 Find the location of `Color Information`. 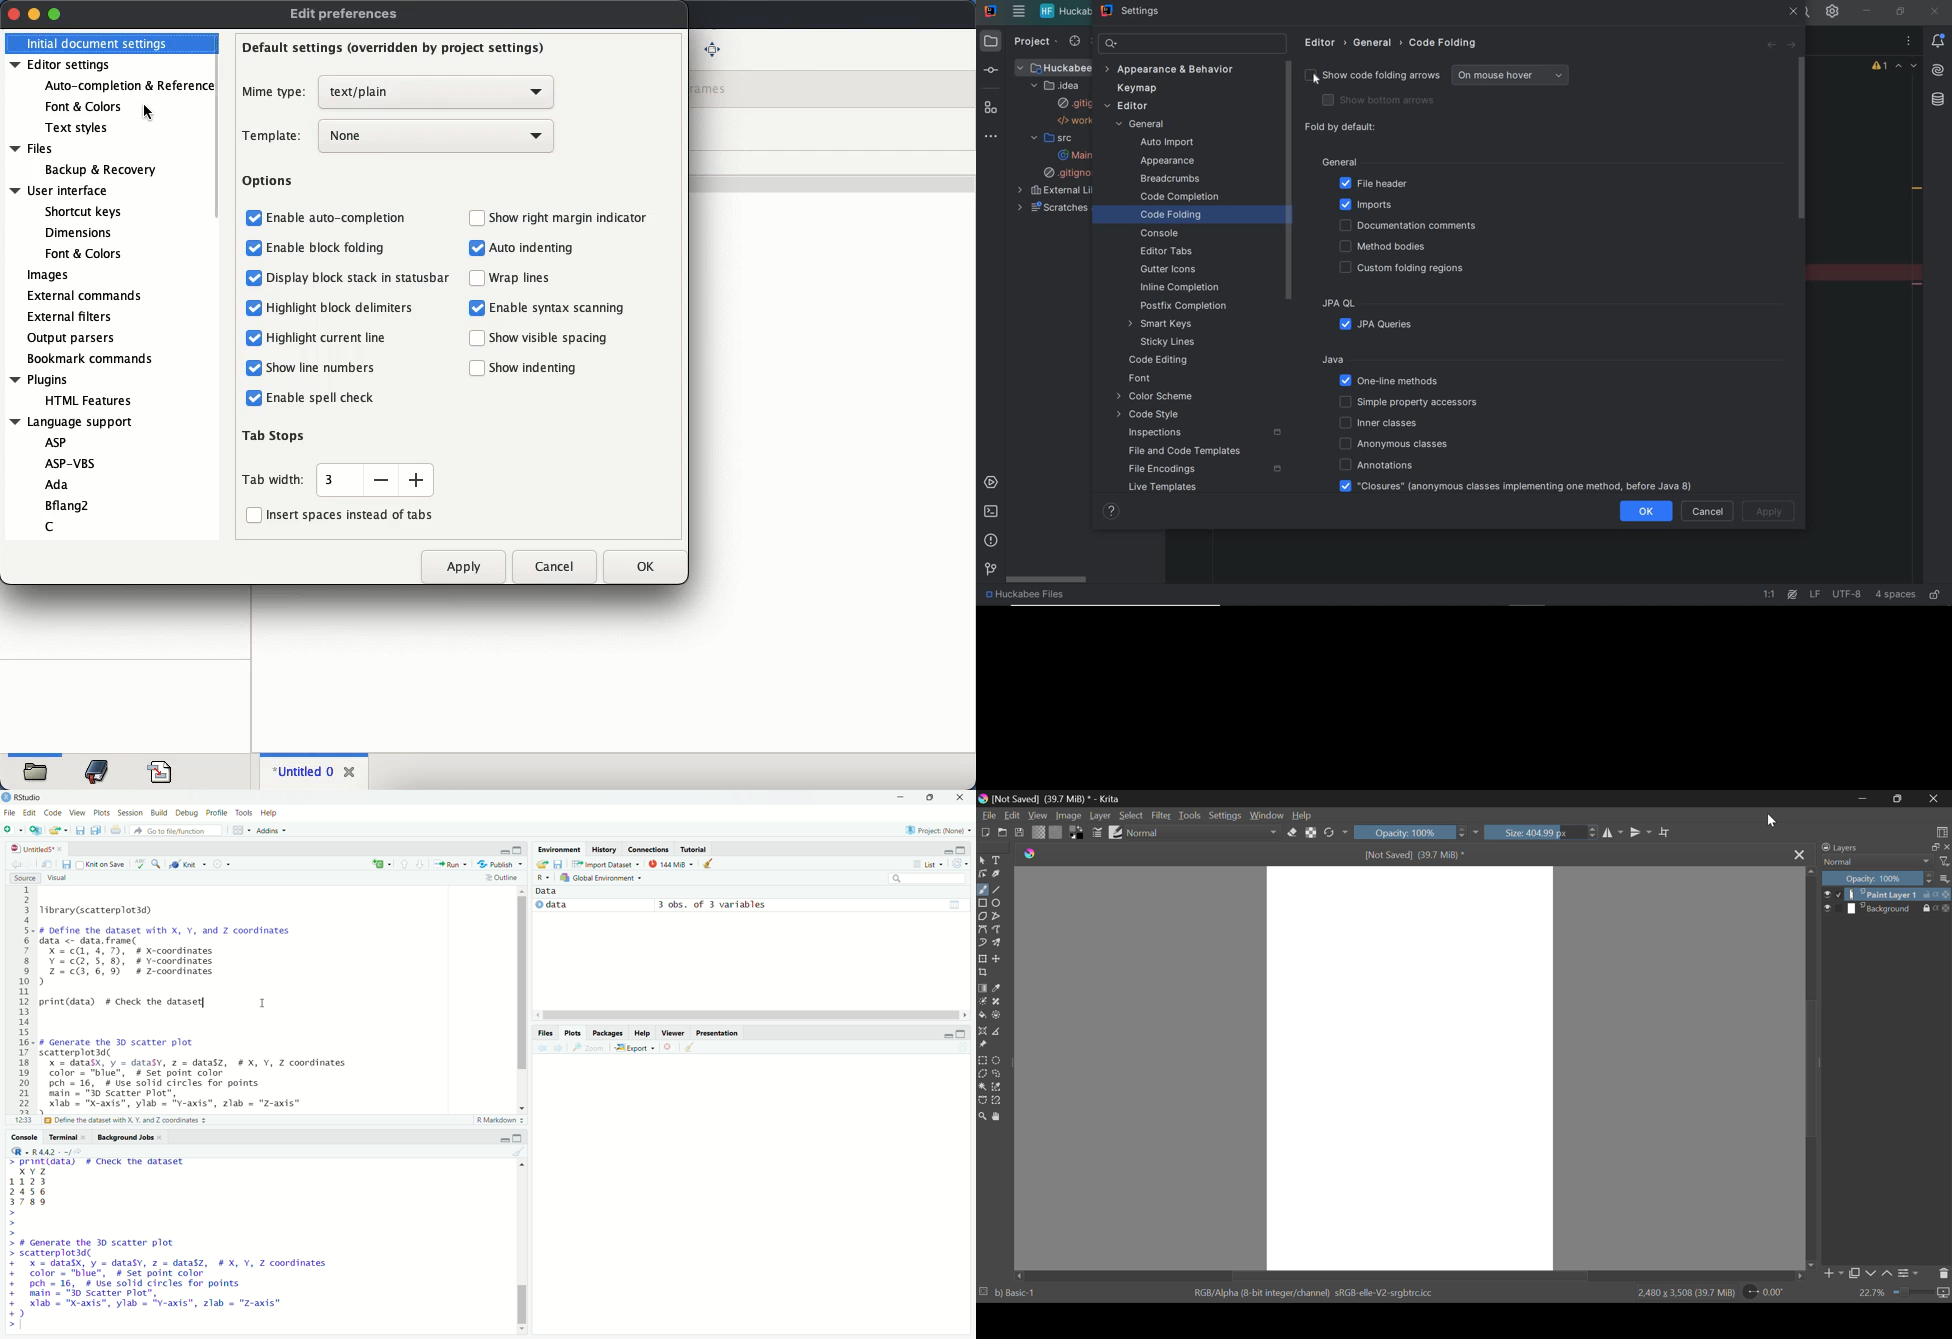

Color Information is located at coordinates (1312, 1294).